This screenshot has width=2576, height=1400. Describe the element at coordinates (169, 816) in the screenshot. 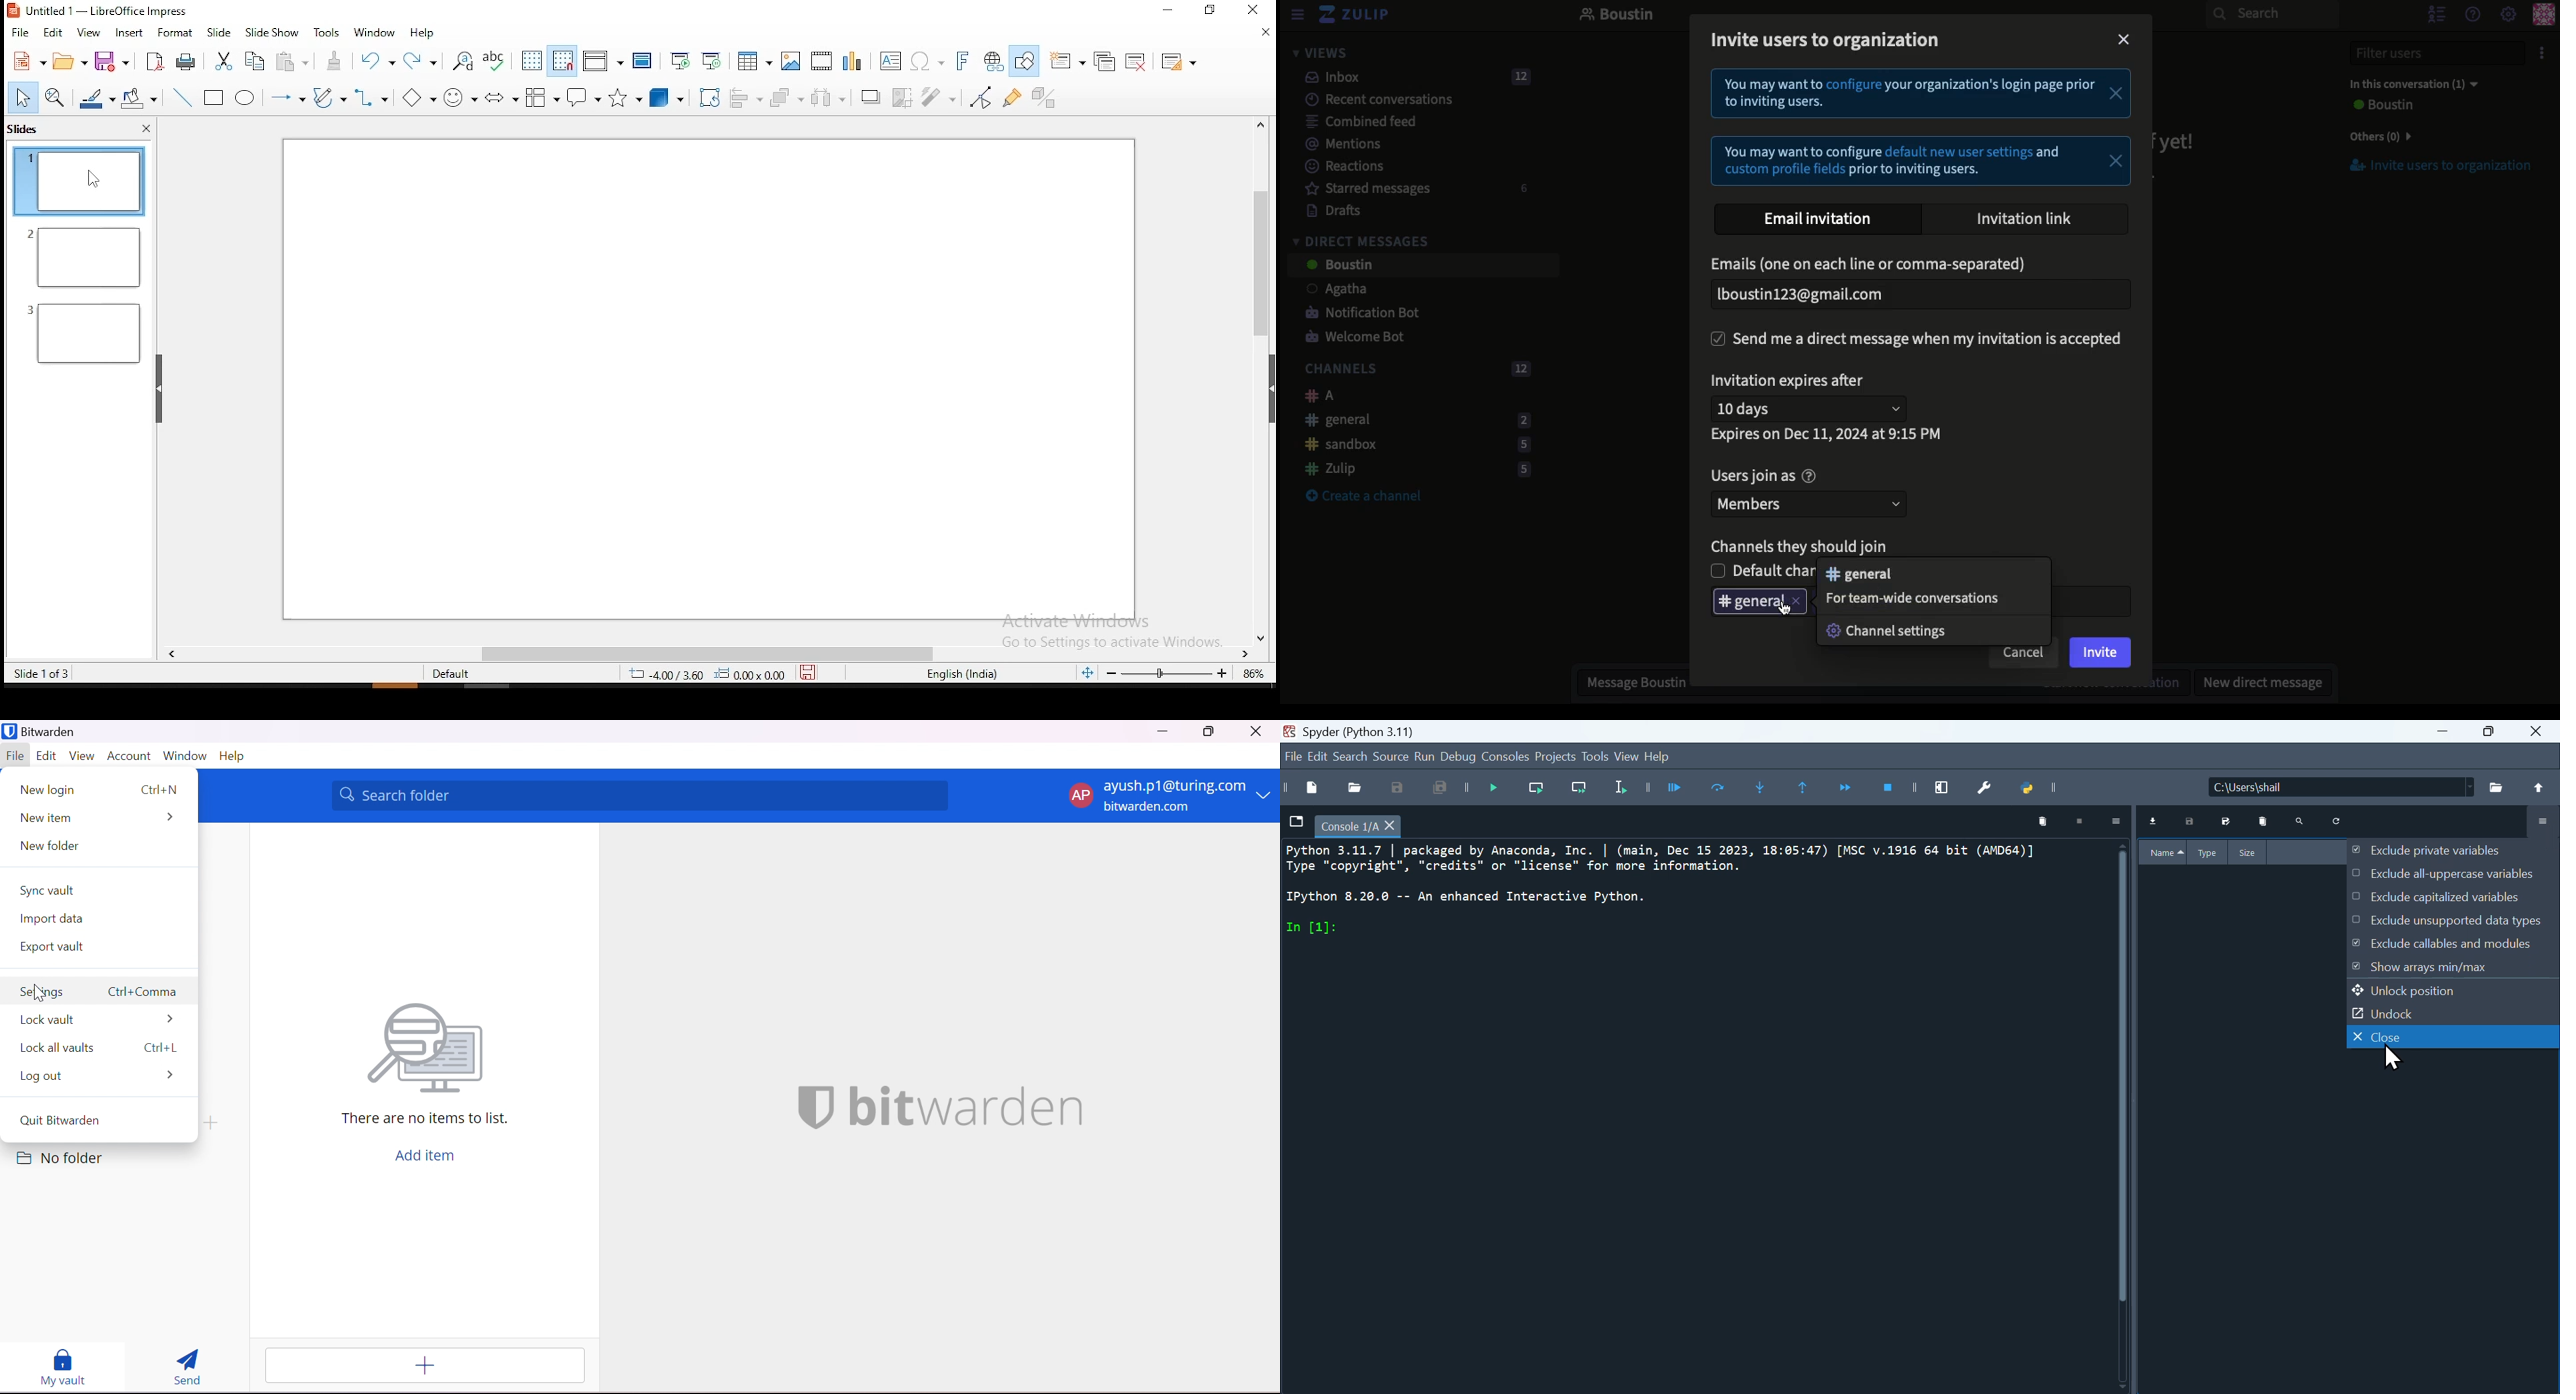

I see `More` at that location.